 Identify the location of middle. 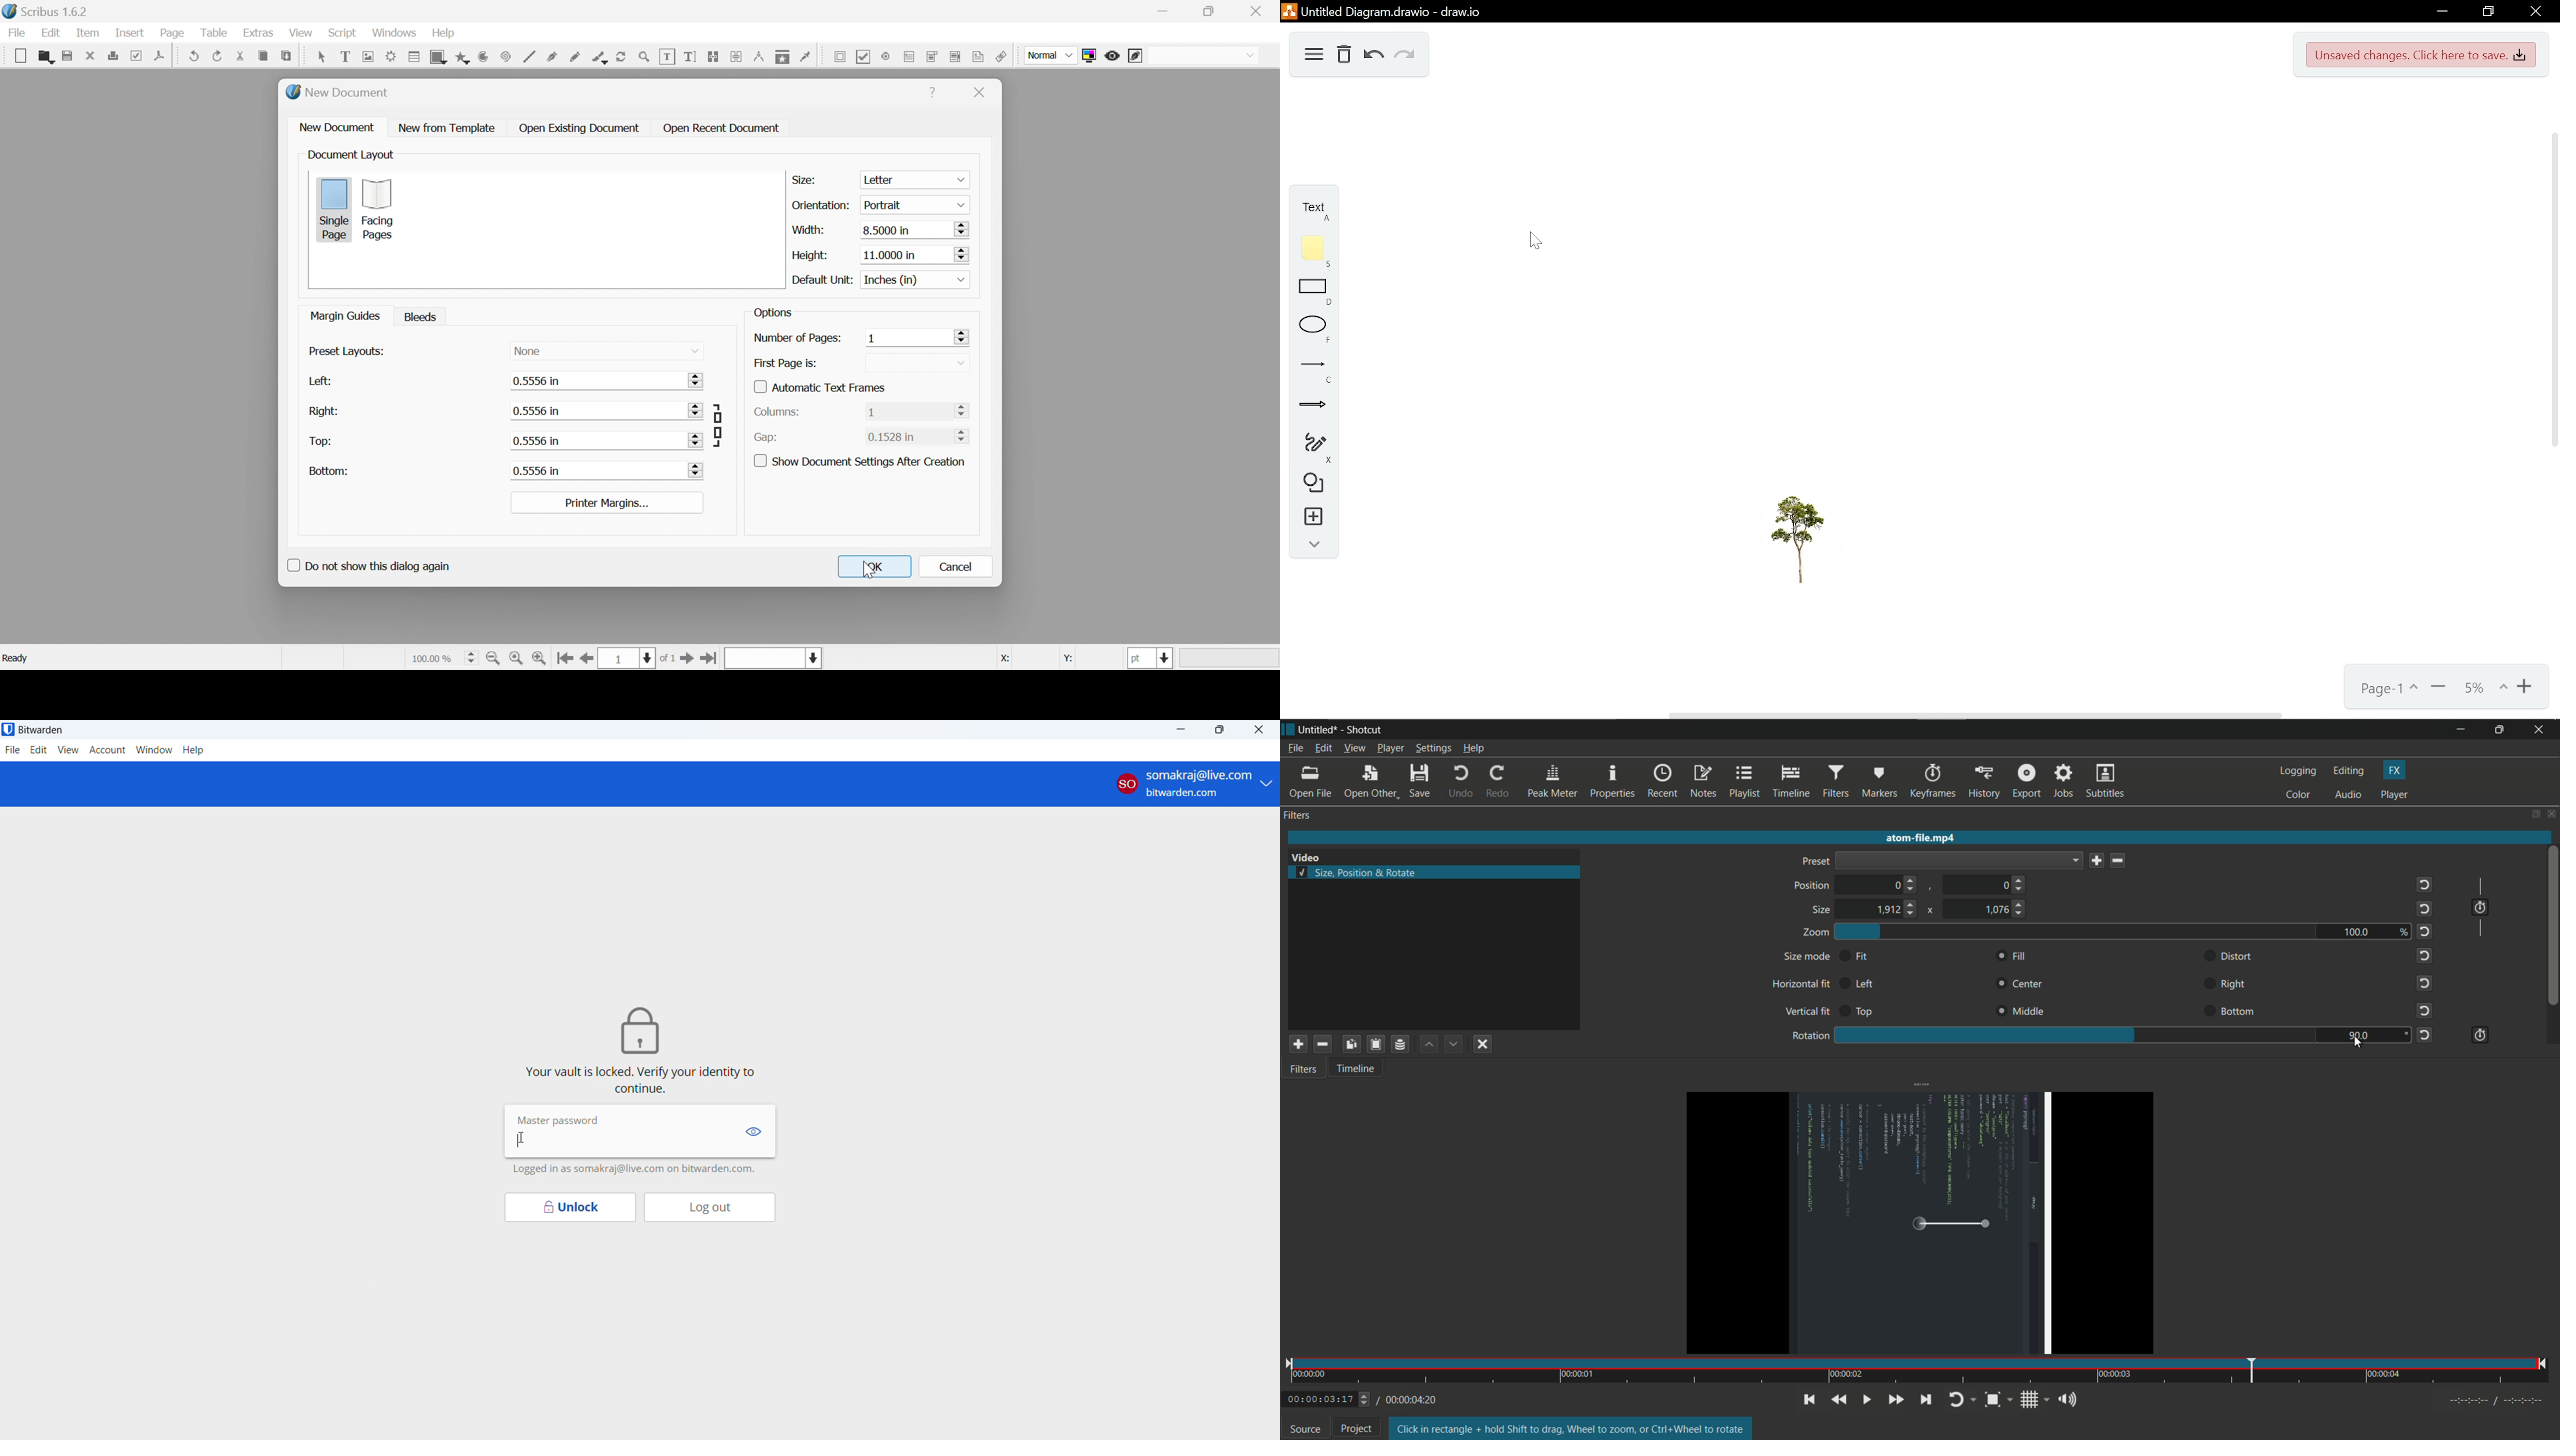
(2023, 1010).